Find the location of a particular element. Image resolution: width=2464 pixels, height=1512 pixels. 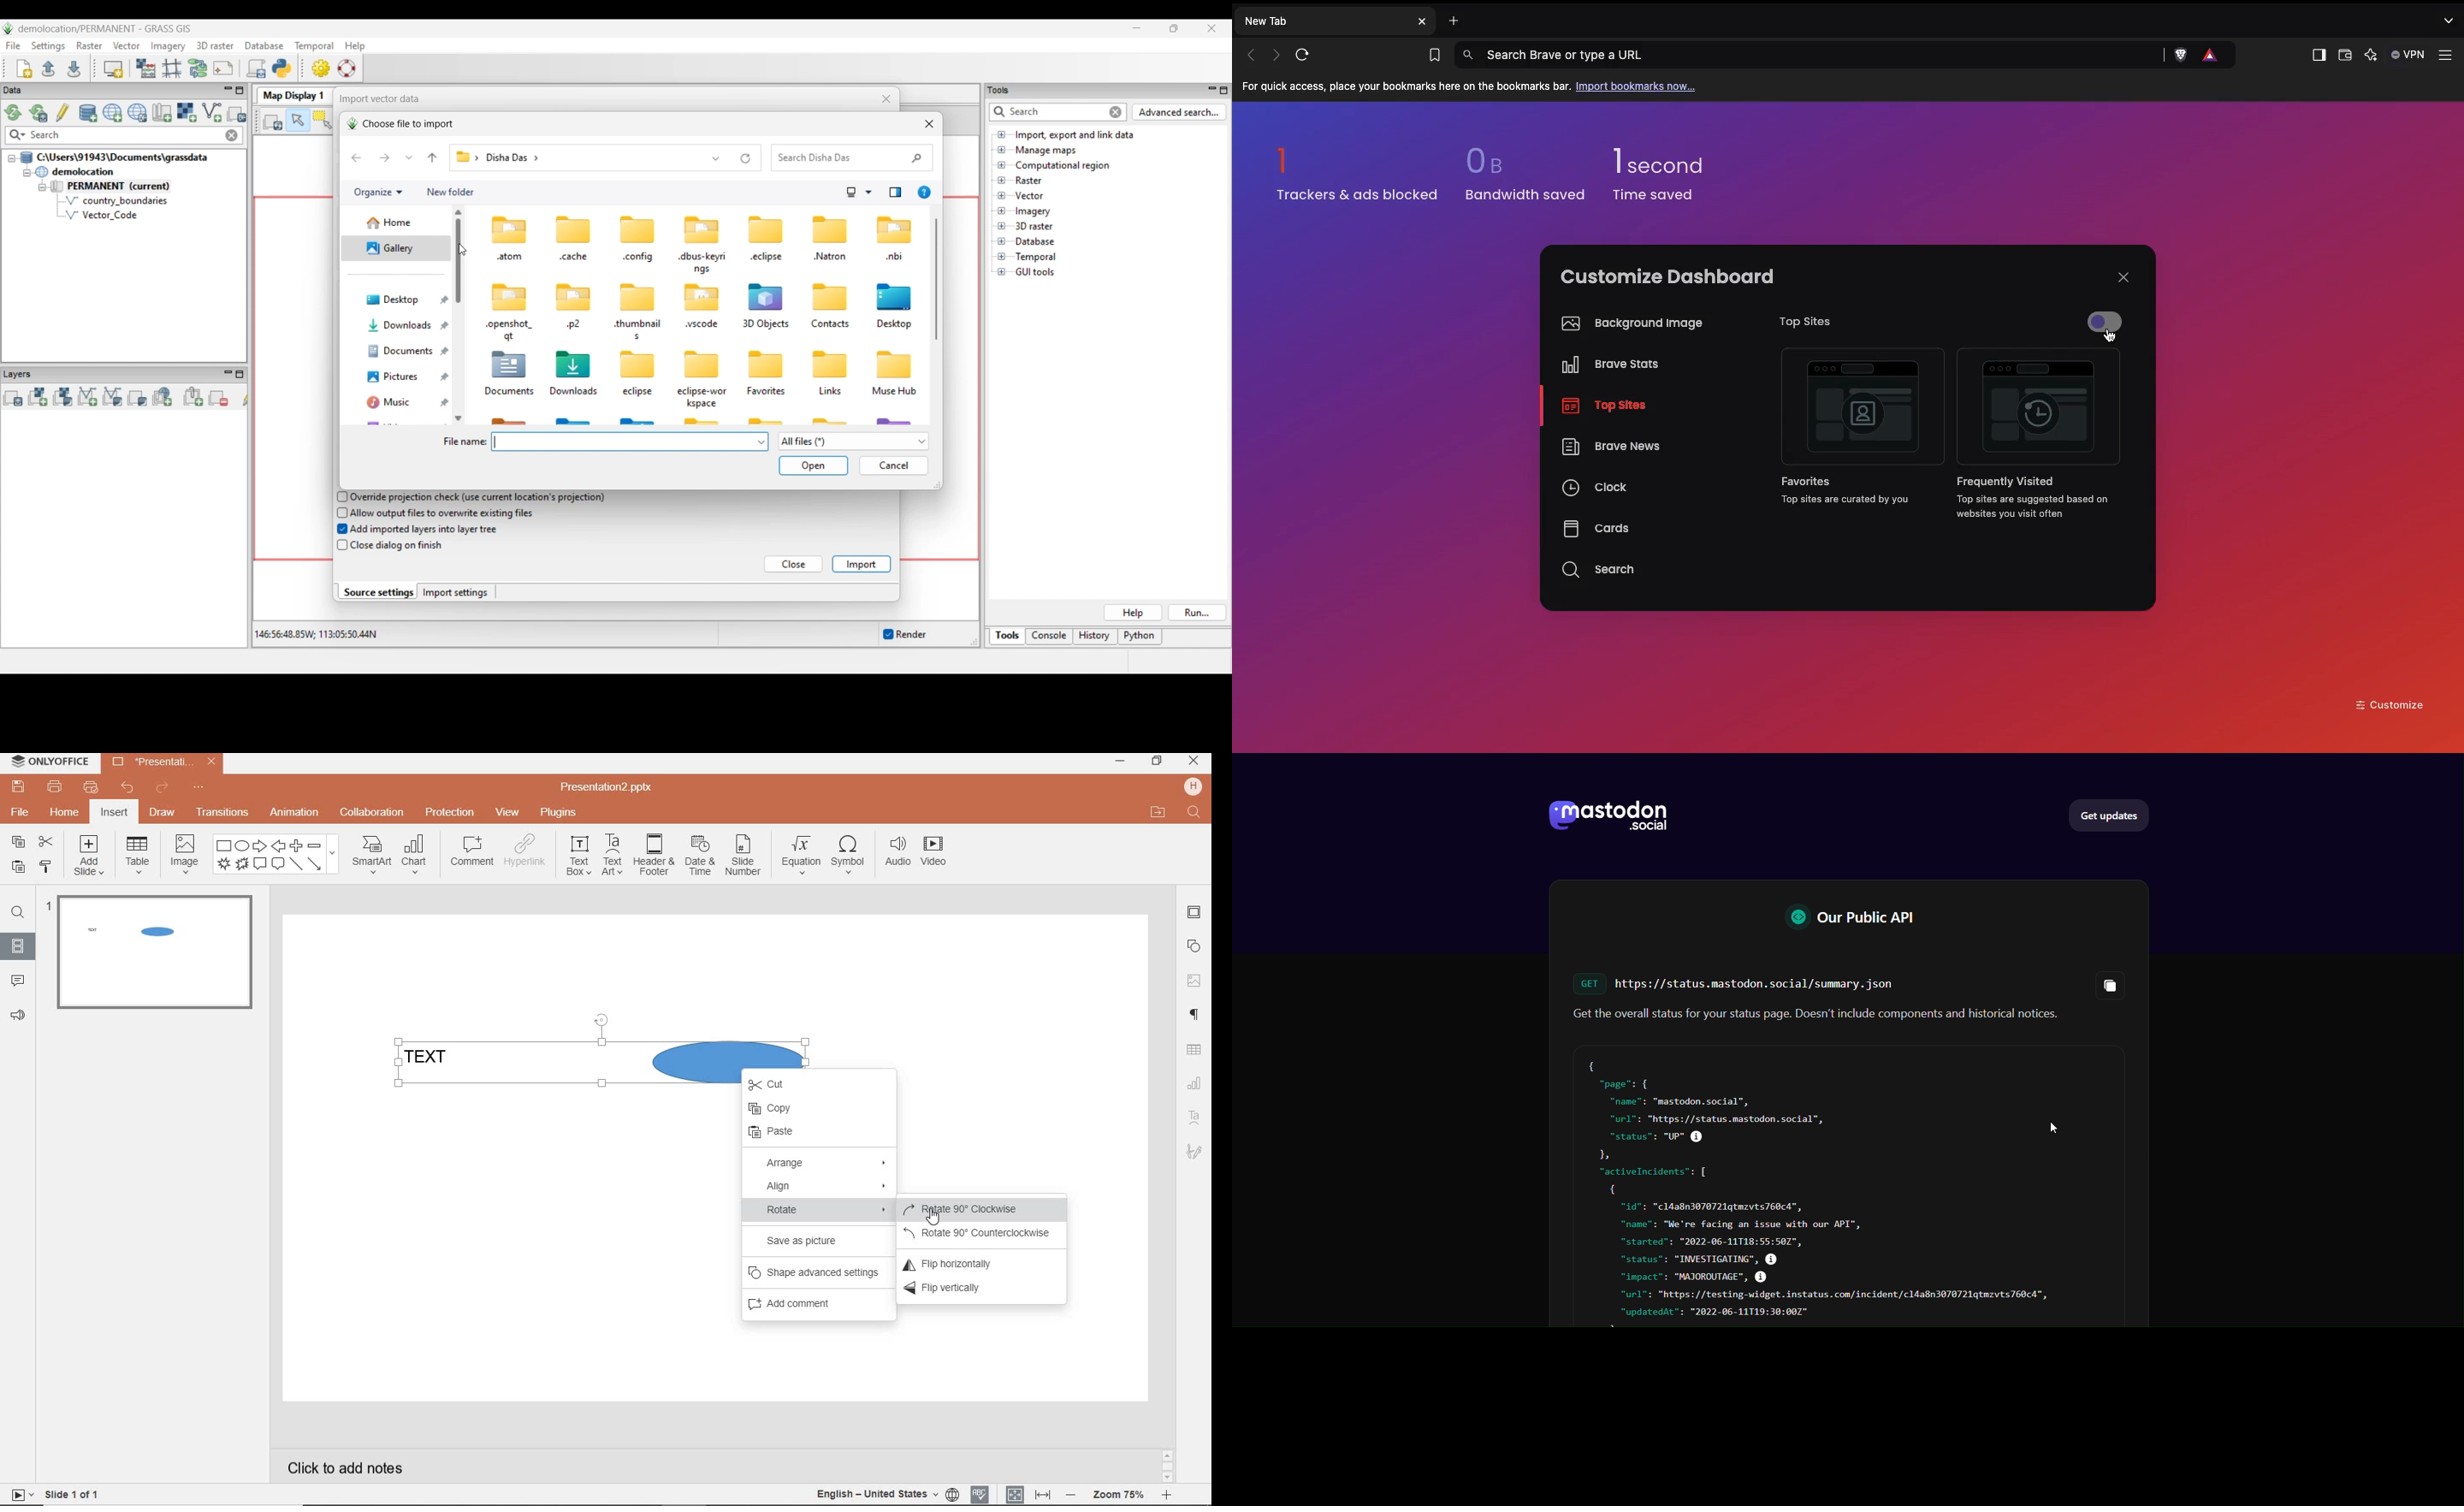

home is located at coordinates (66, 813).